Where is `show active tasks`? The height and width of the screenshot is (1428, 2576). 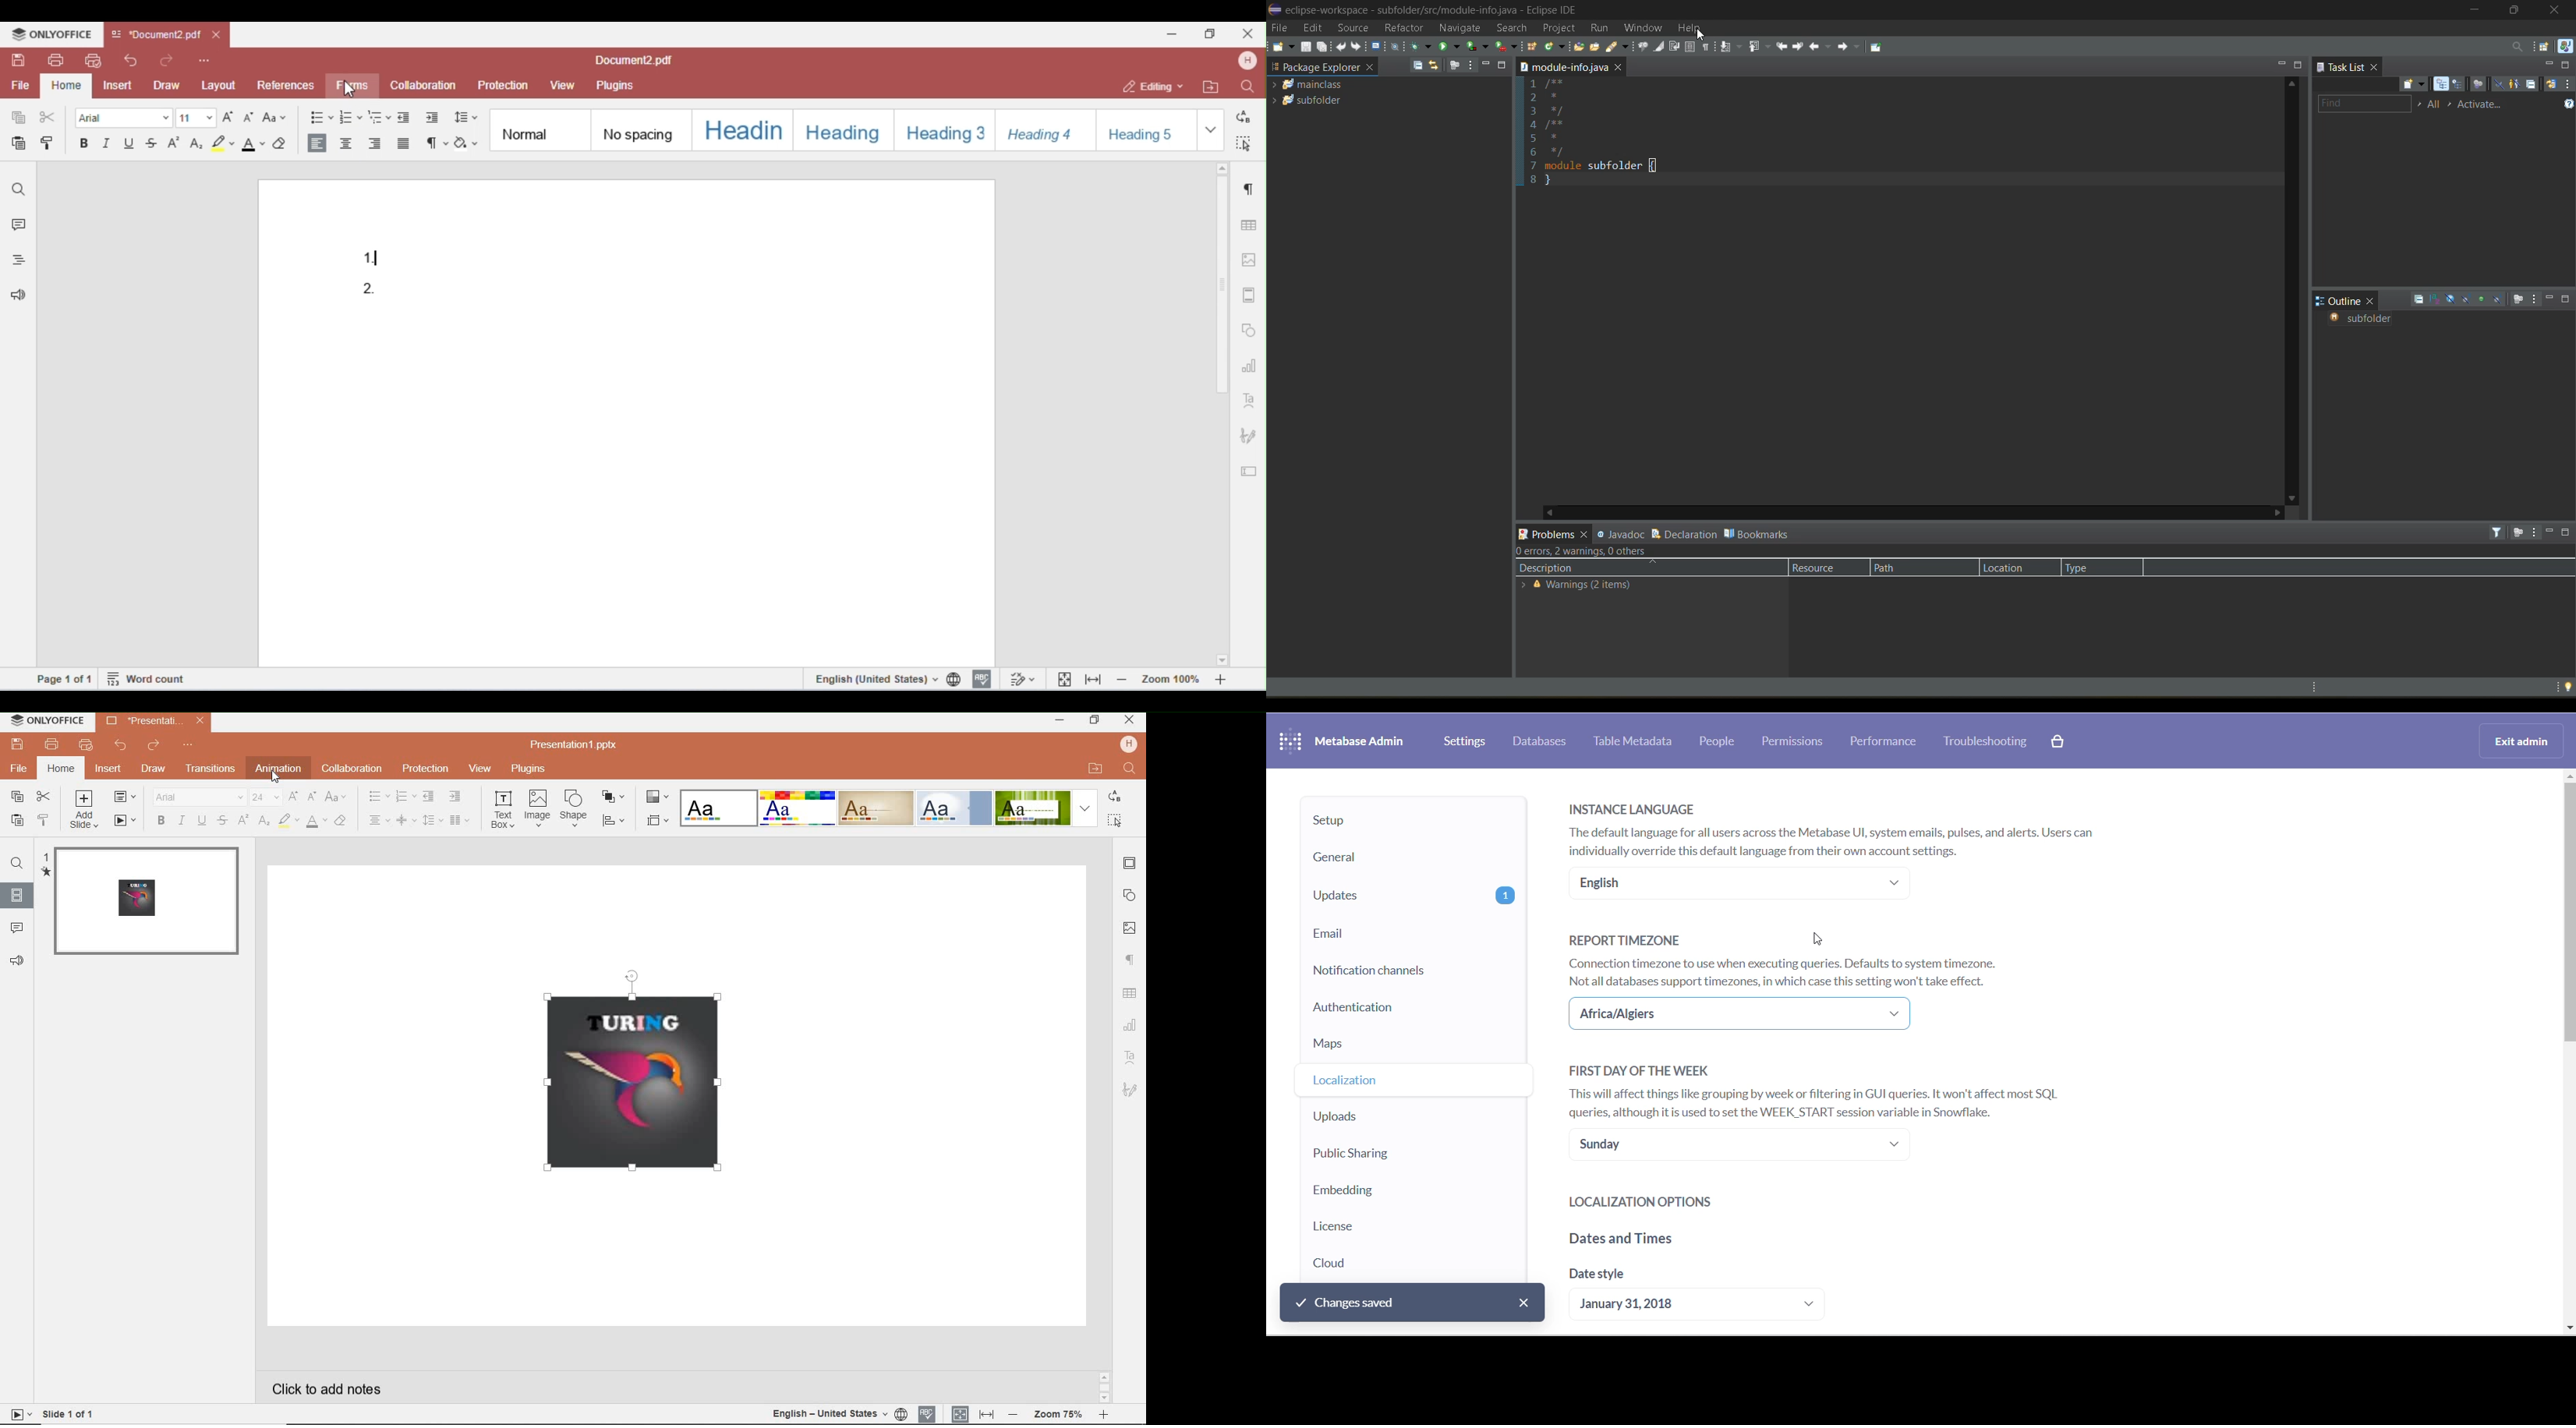
show active tasks is located at coordinates (2452, 104).